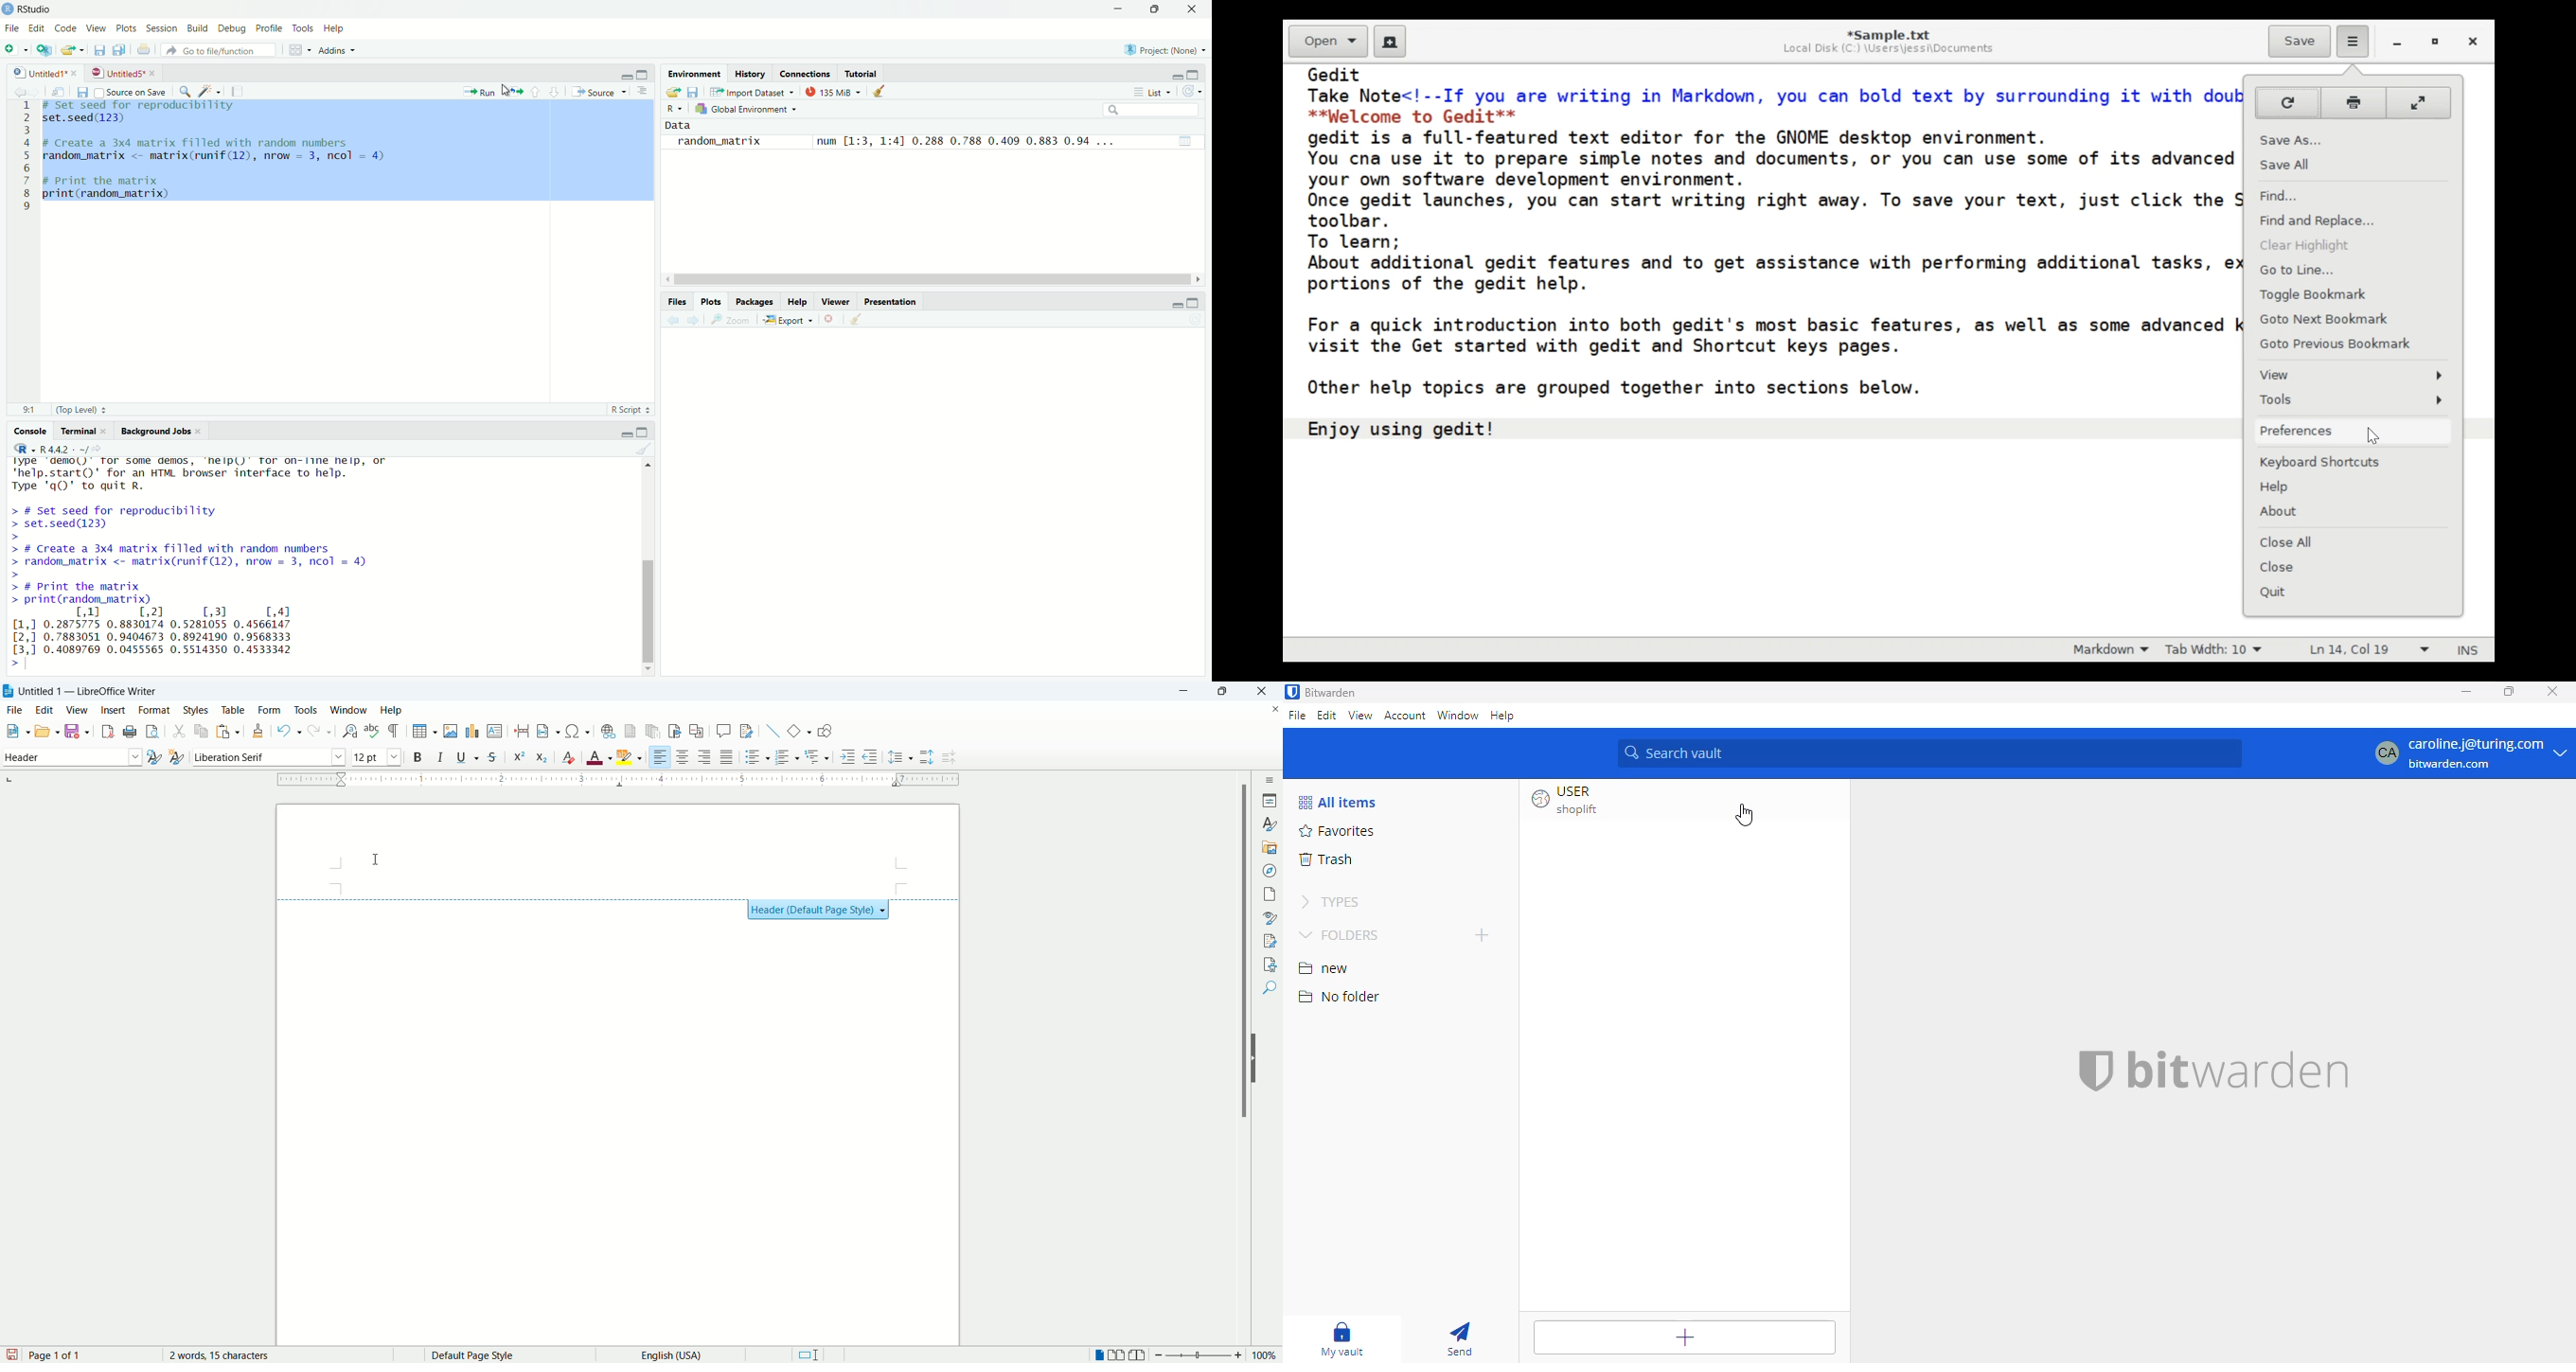 The height and width of the screenshot is (1372, 2576). What do you see at coordinates (1148, 113) in the screenshot?
I see `search` at bounding box center [1148, 113].